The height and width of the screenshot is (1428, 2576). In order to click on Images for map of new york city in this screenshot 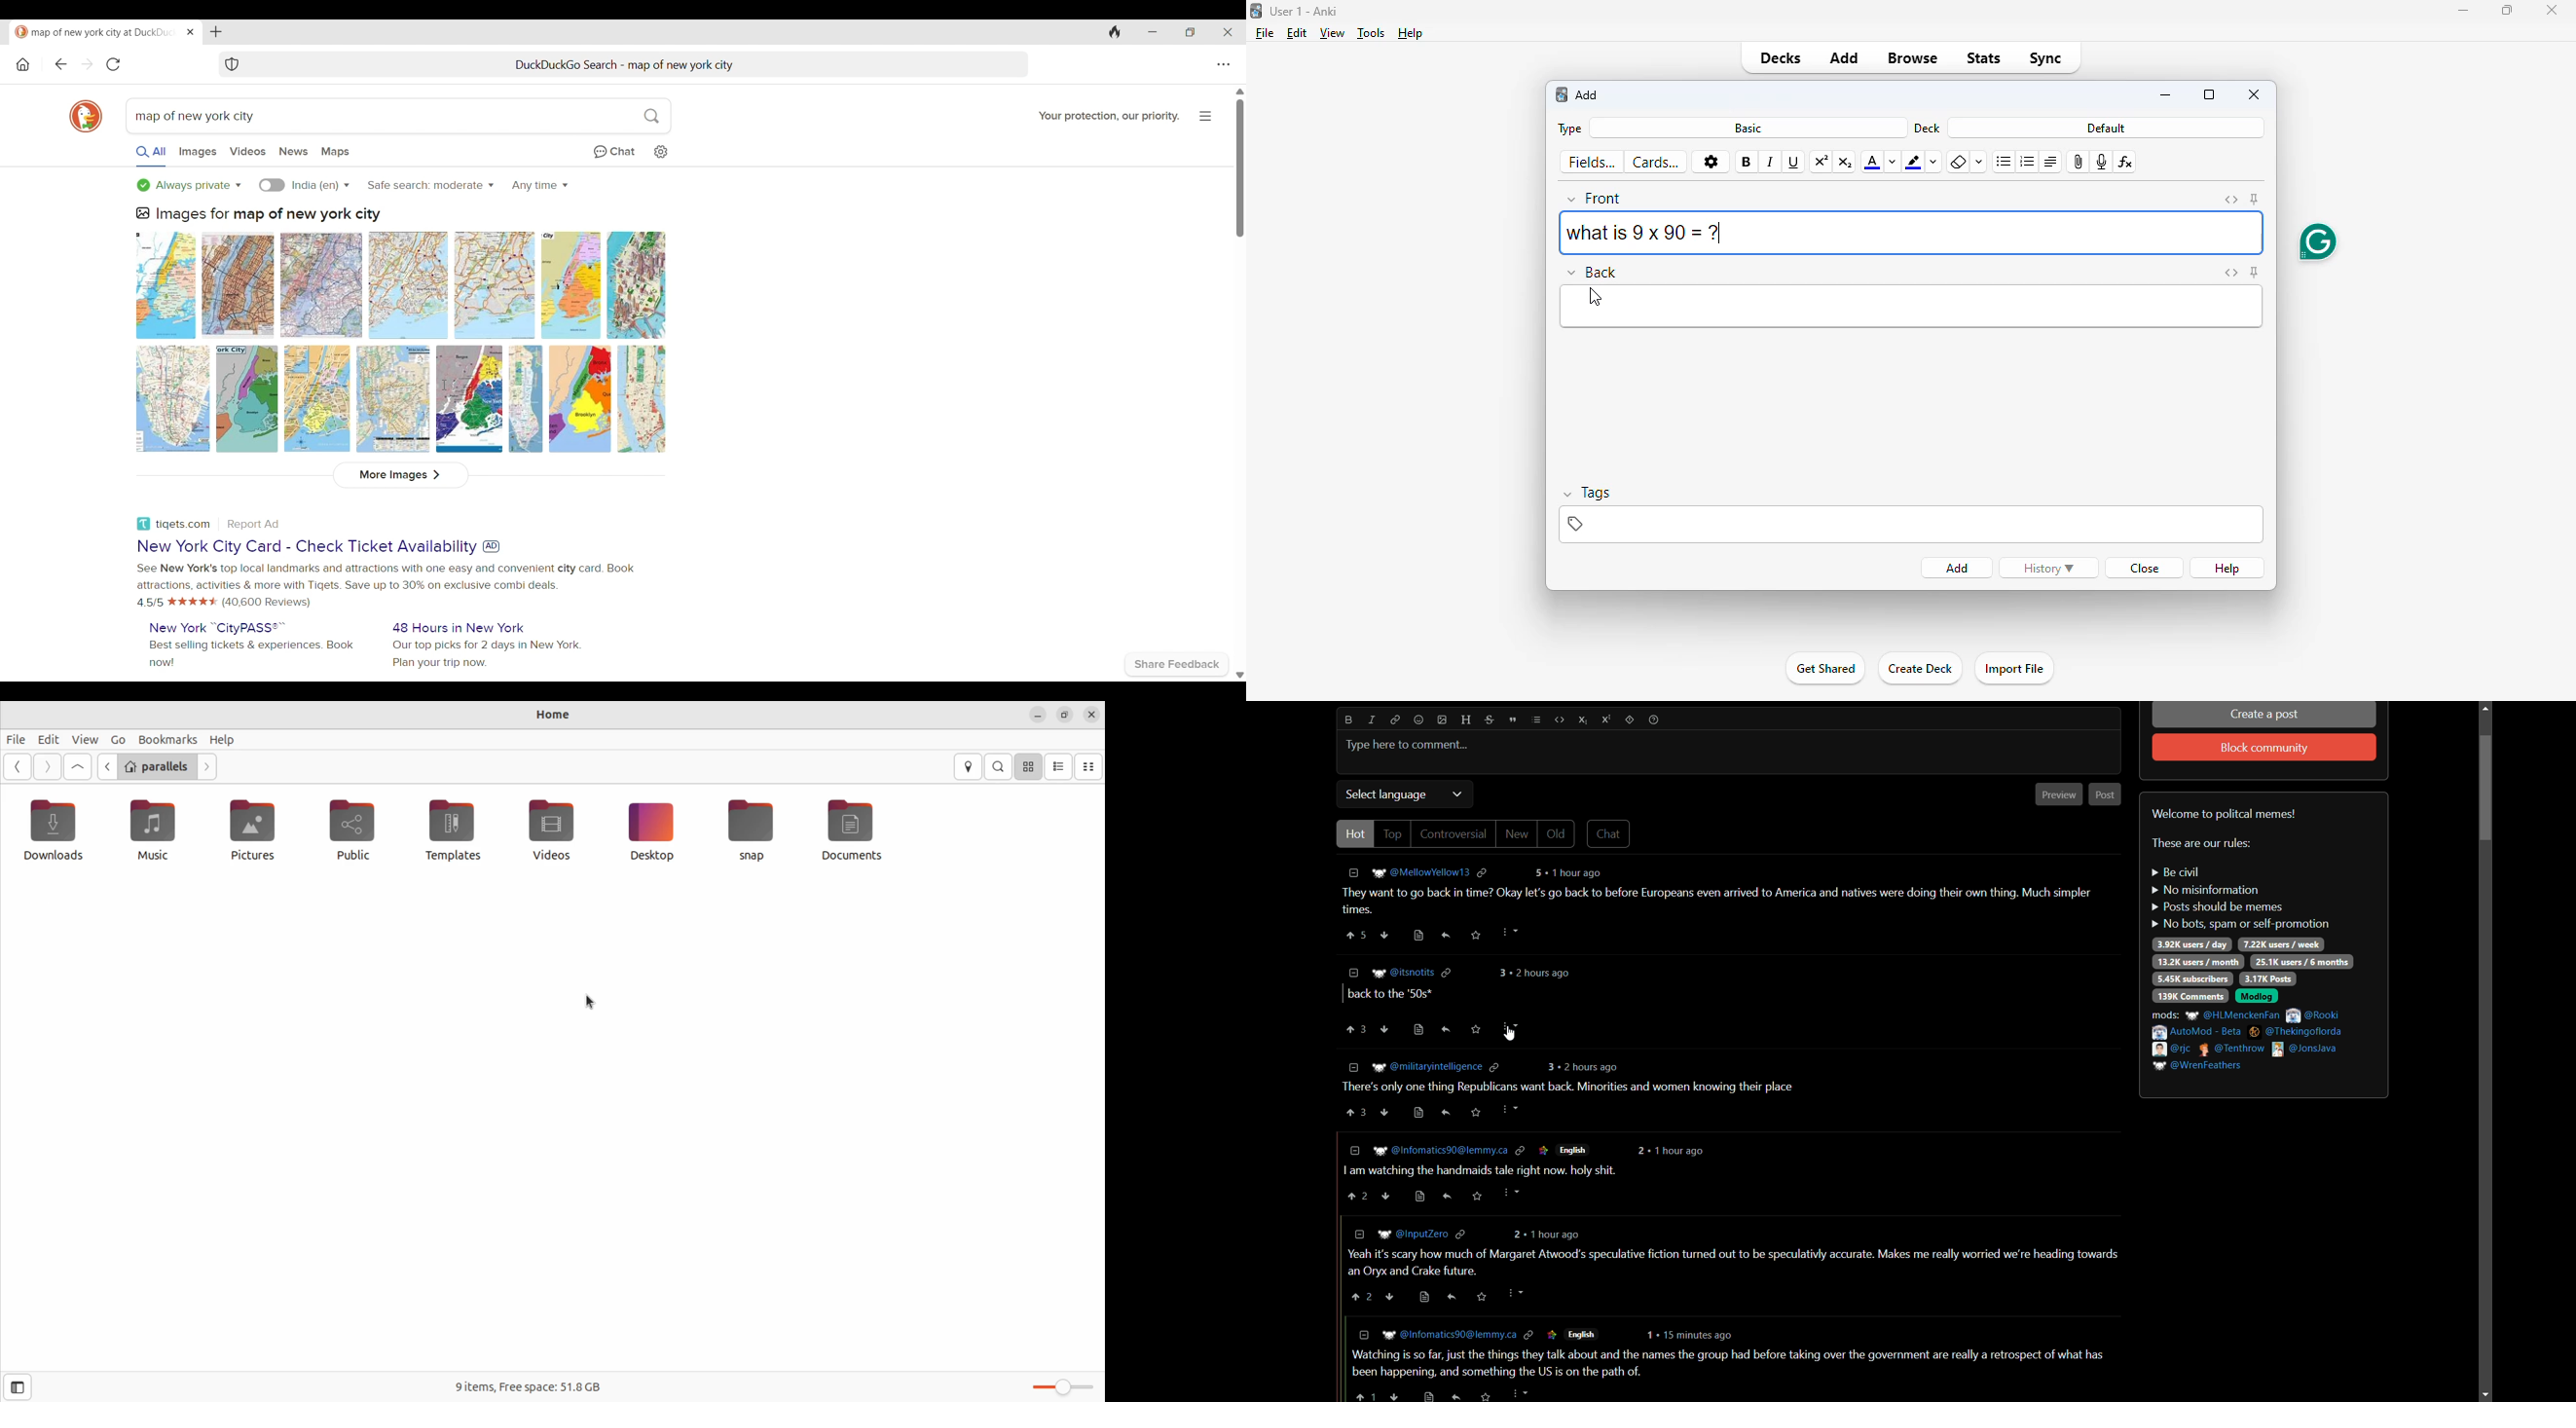, I will do `click(269, 215)`.